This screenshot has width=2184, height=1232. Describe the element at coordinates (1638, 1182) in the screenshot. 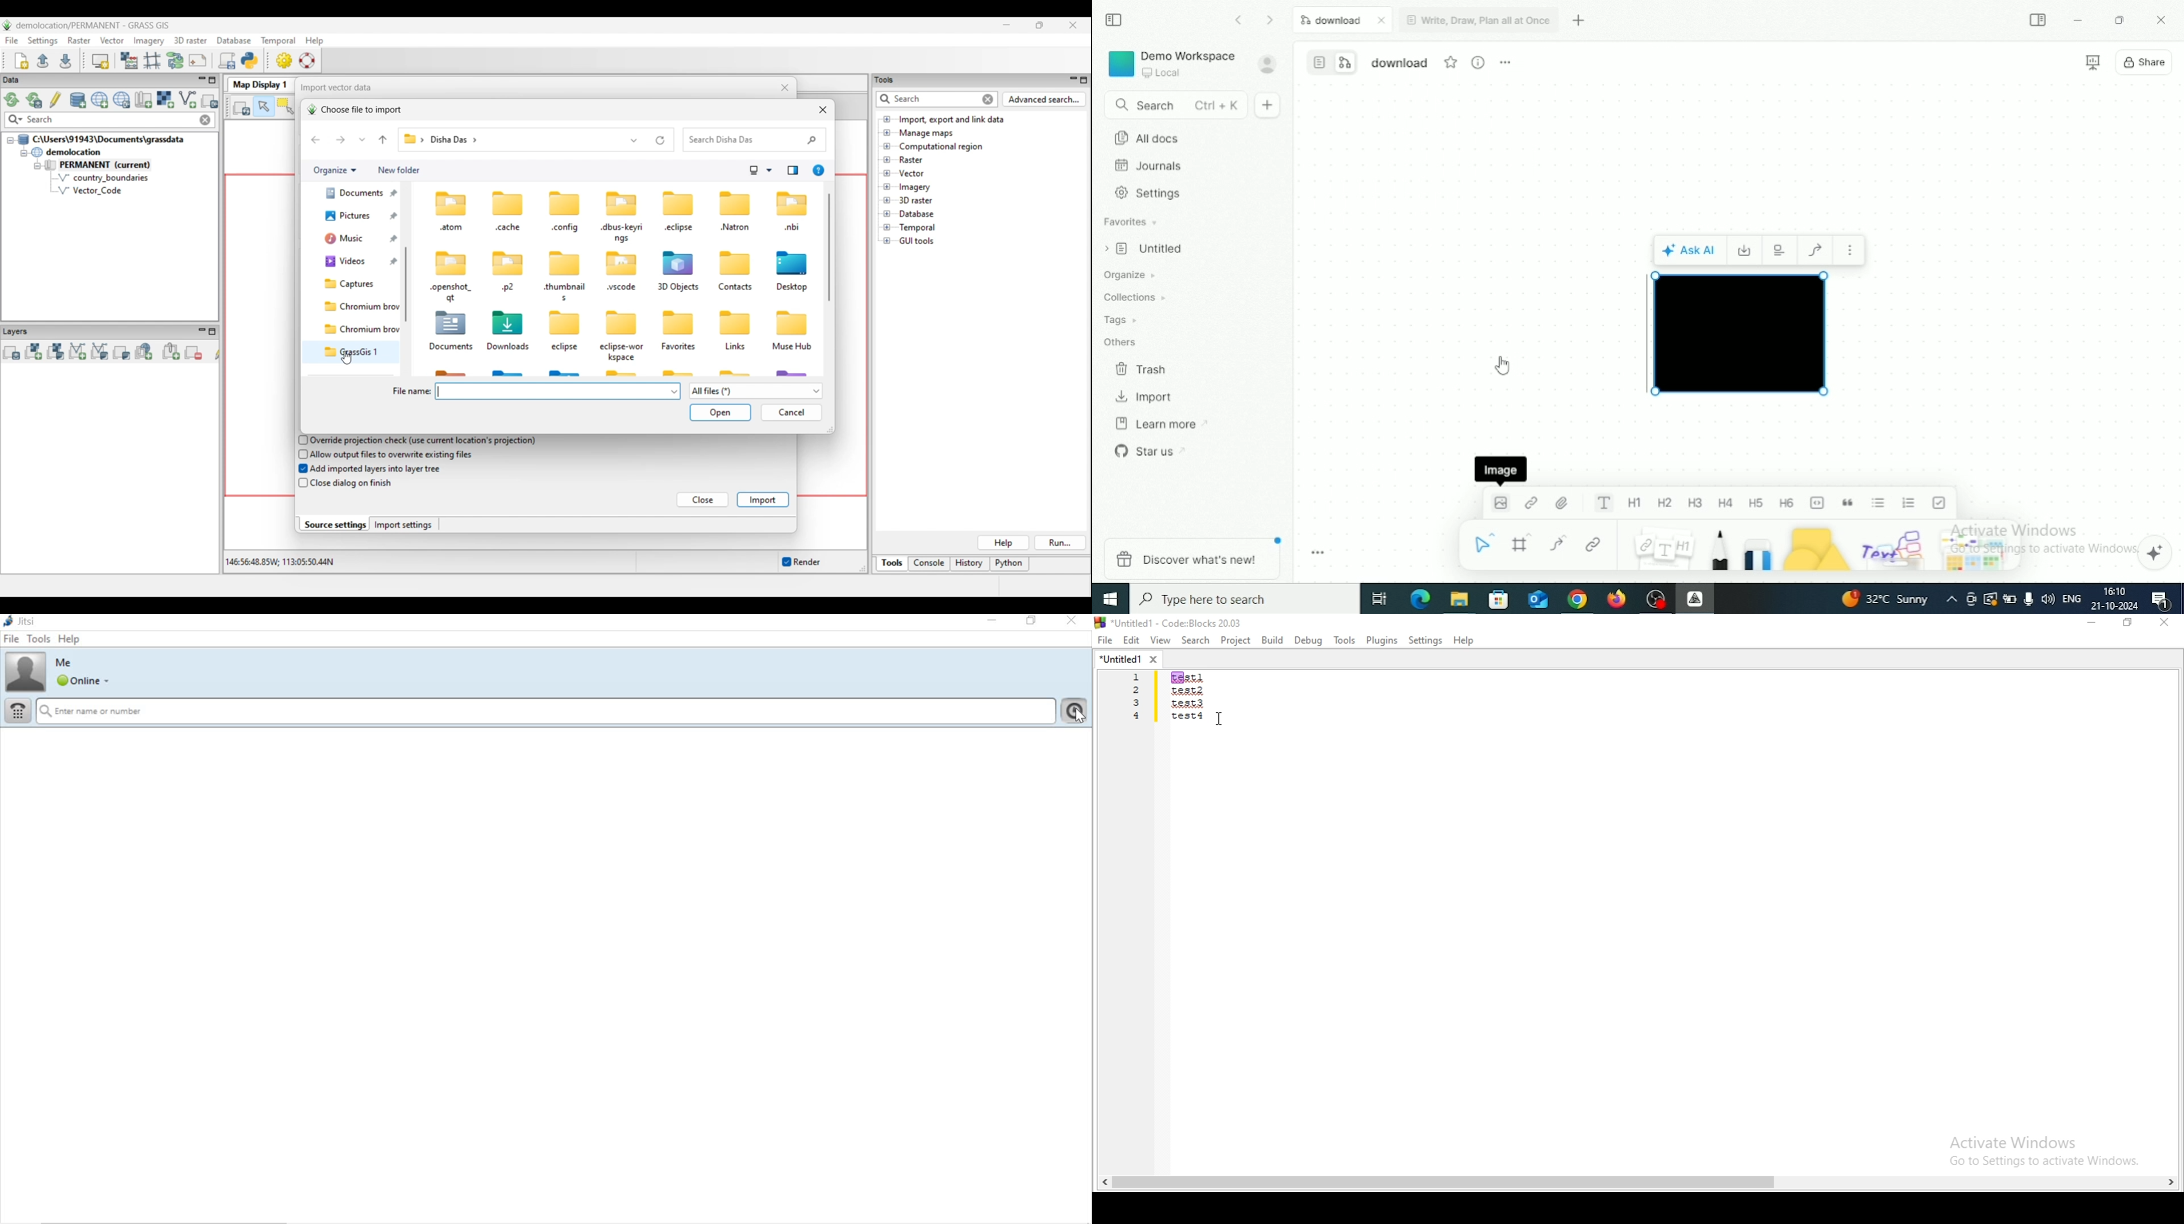

I see `scroll bar` at that location.